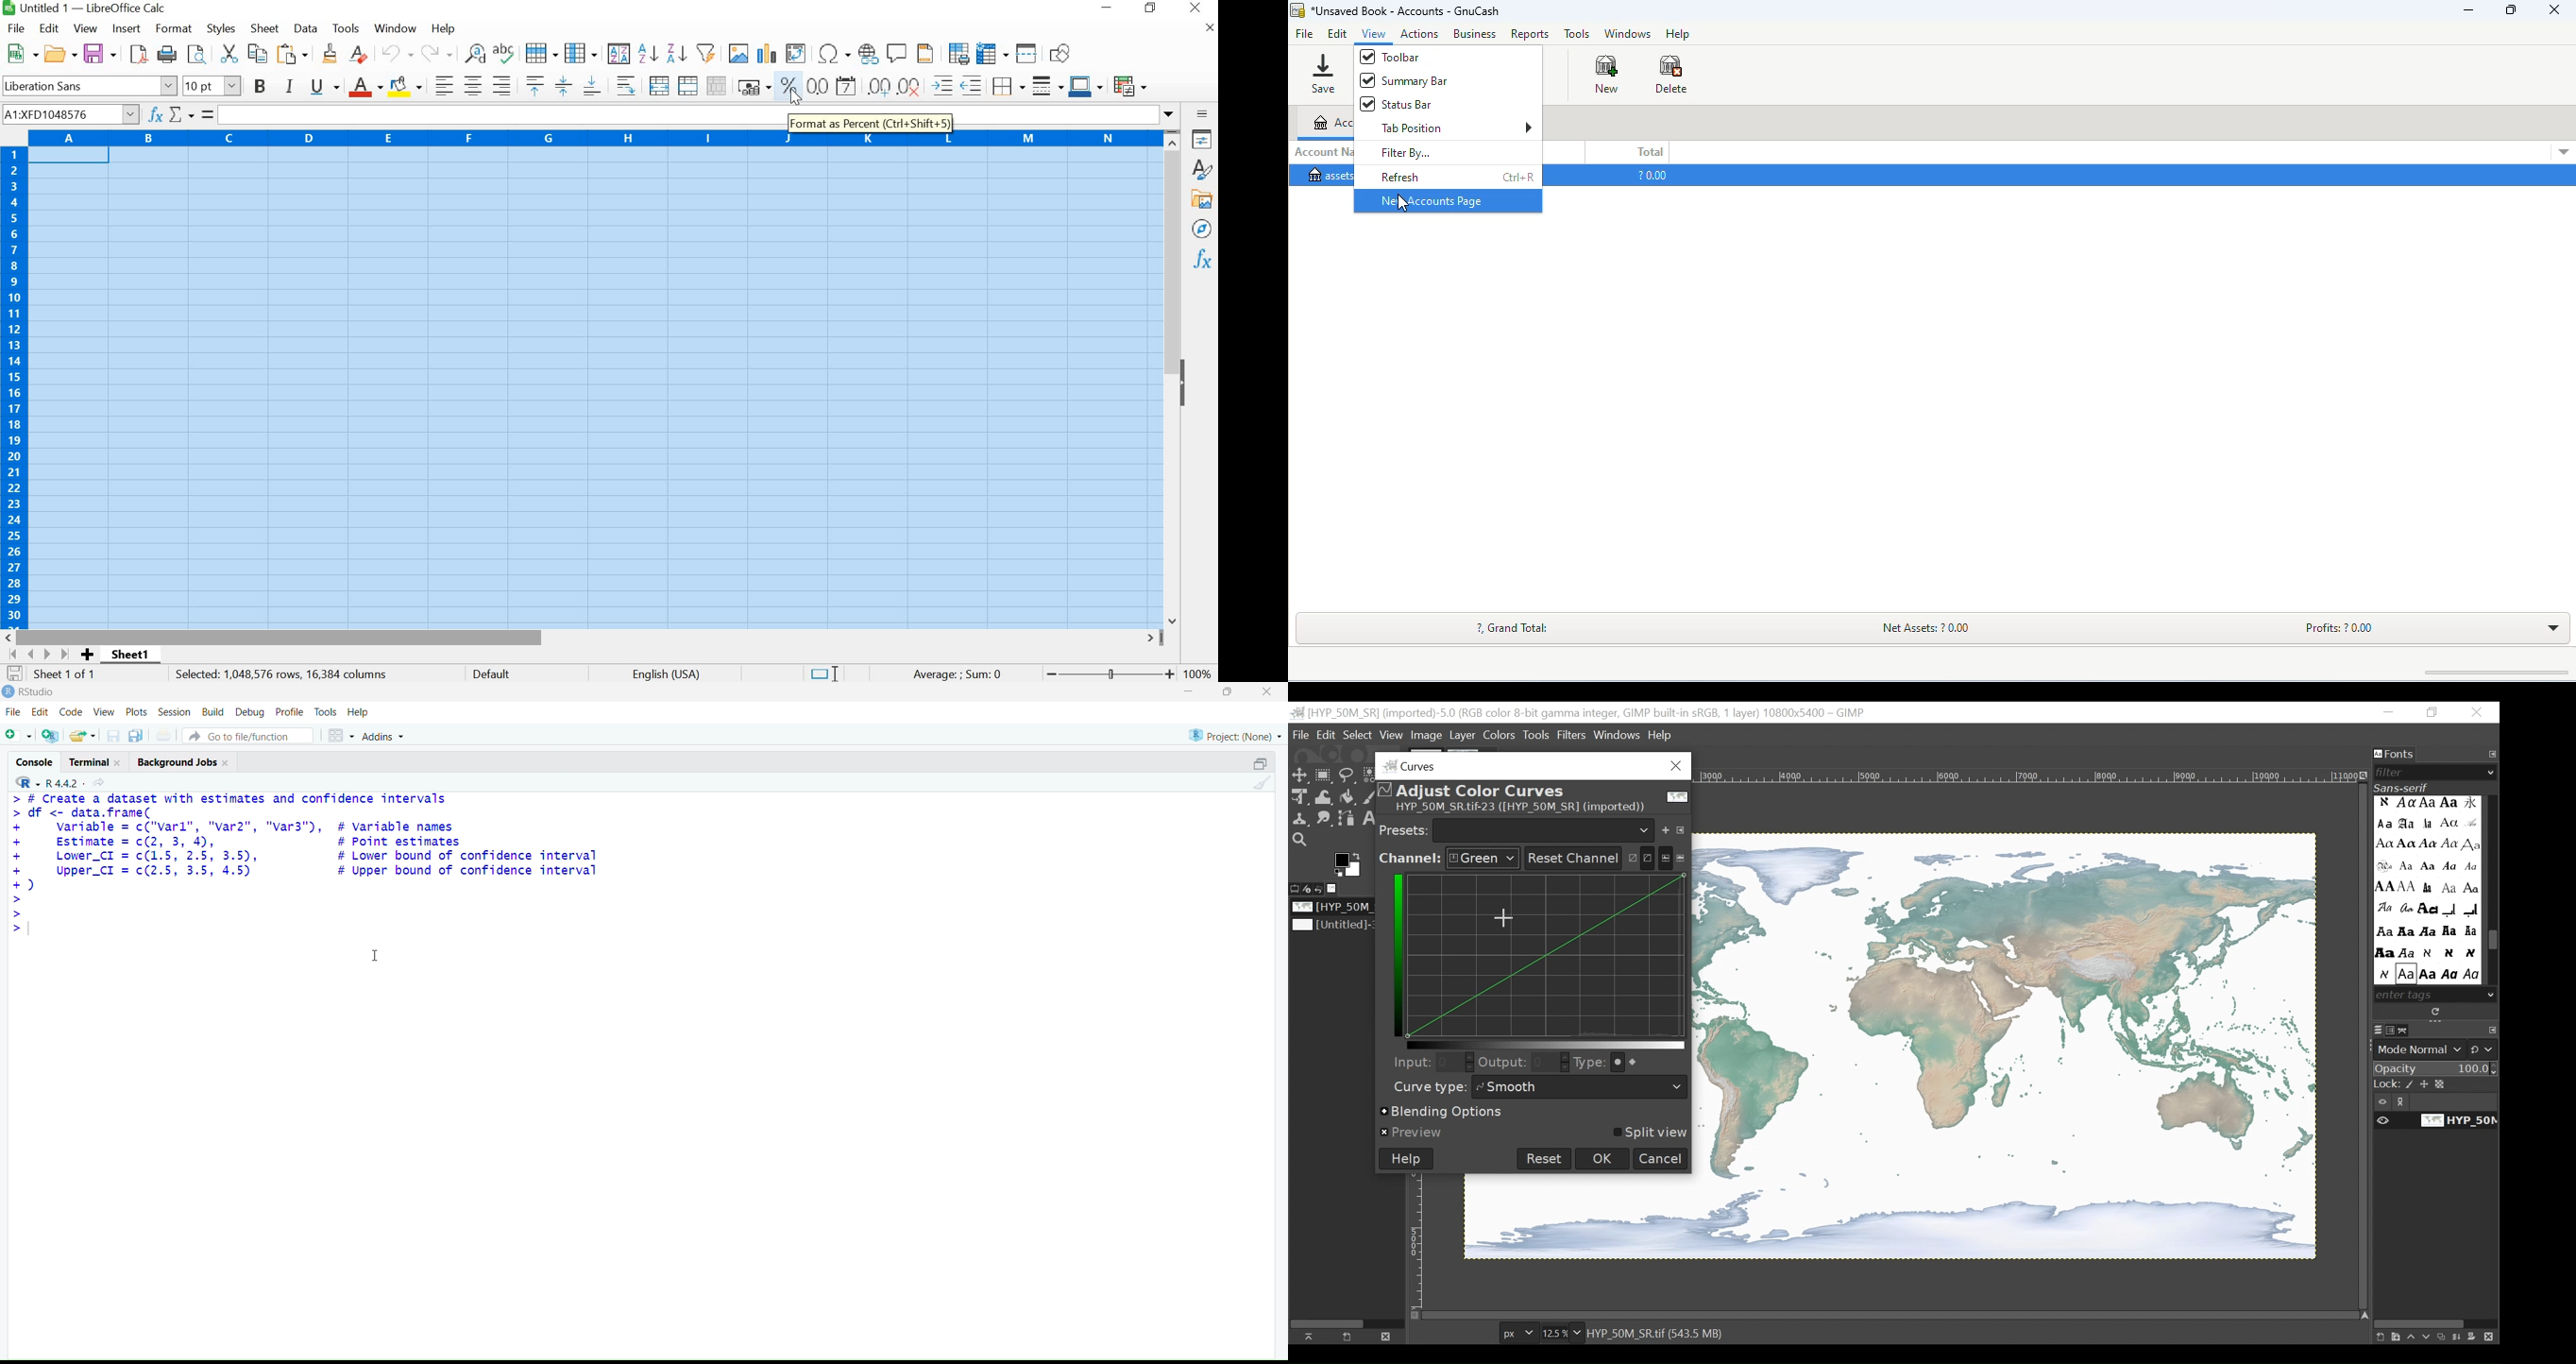 The height and width of the screenshot is (1372, 2576). I want to click on Align Center, so click(473, 86).